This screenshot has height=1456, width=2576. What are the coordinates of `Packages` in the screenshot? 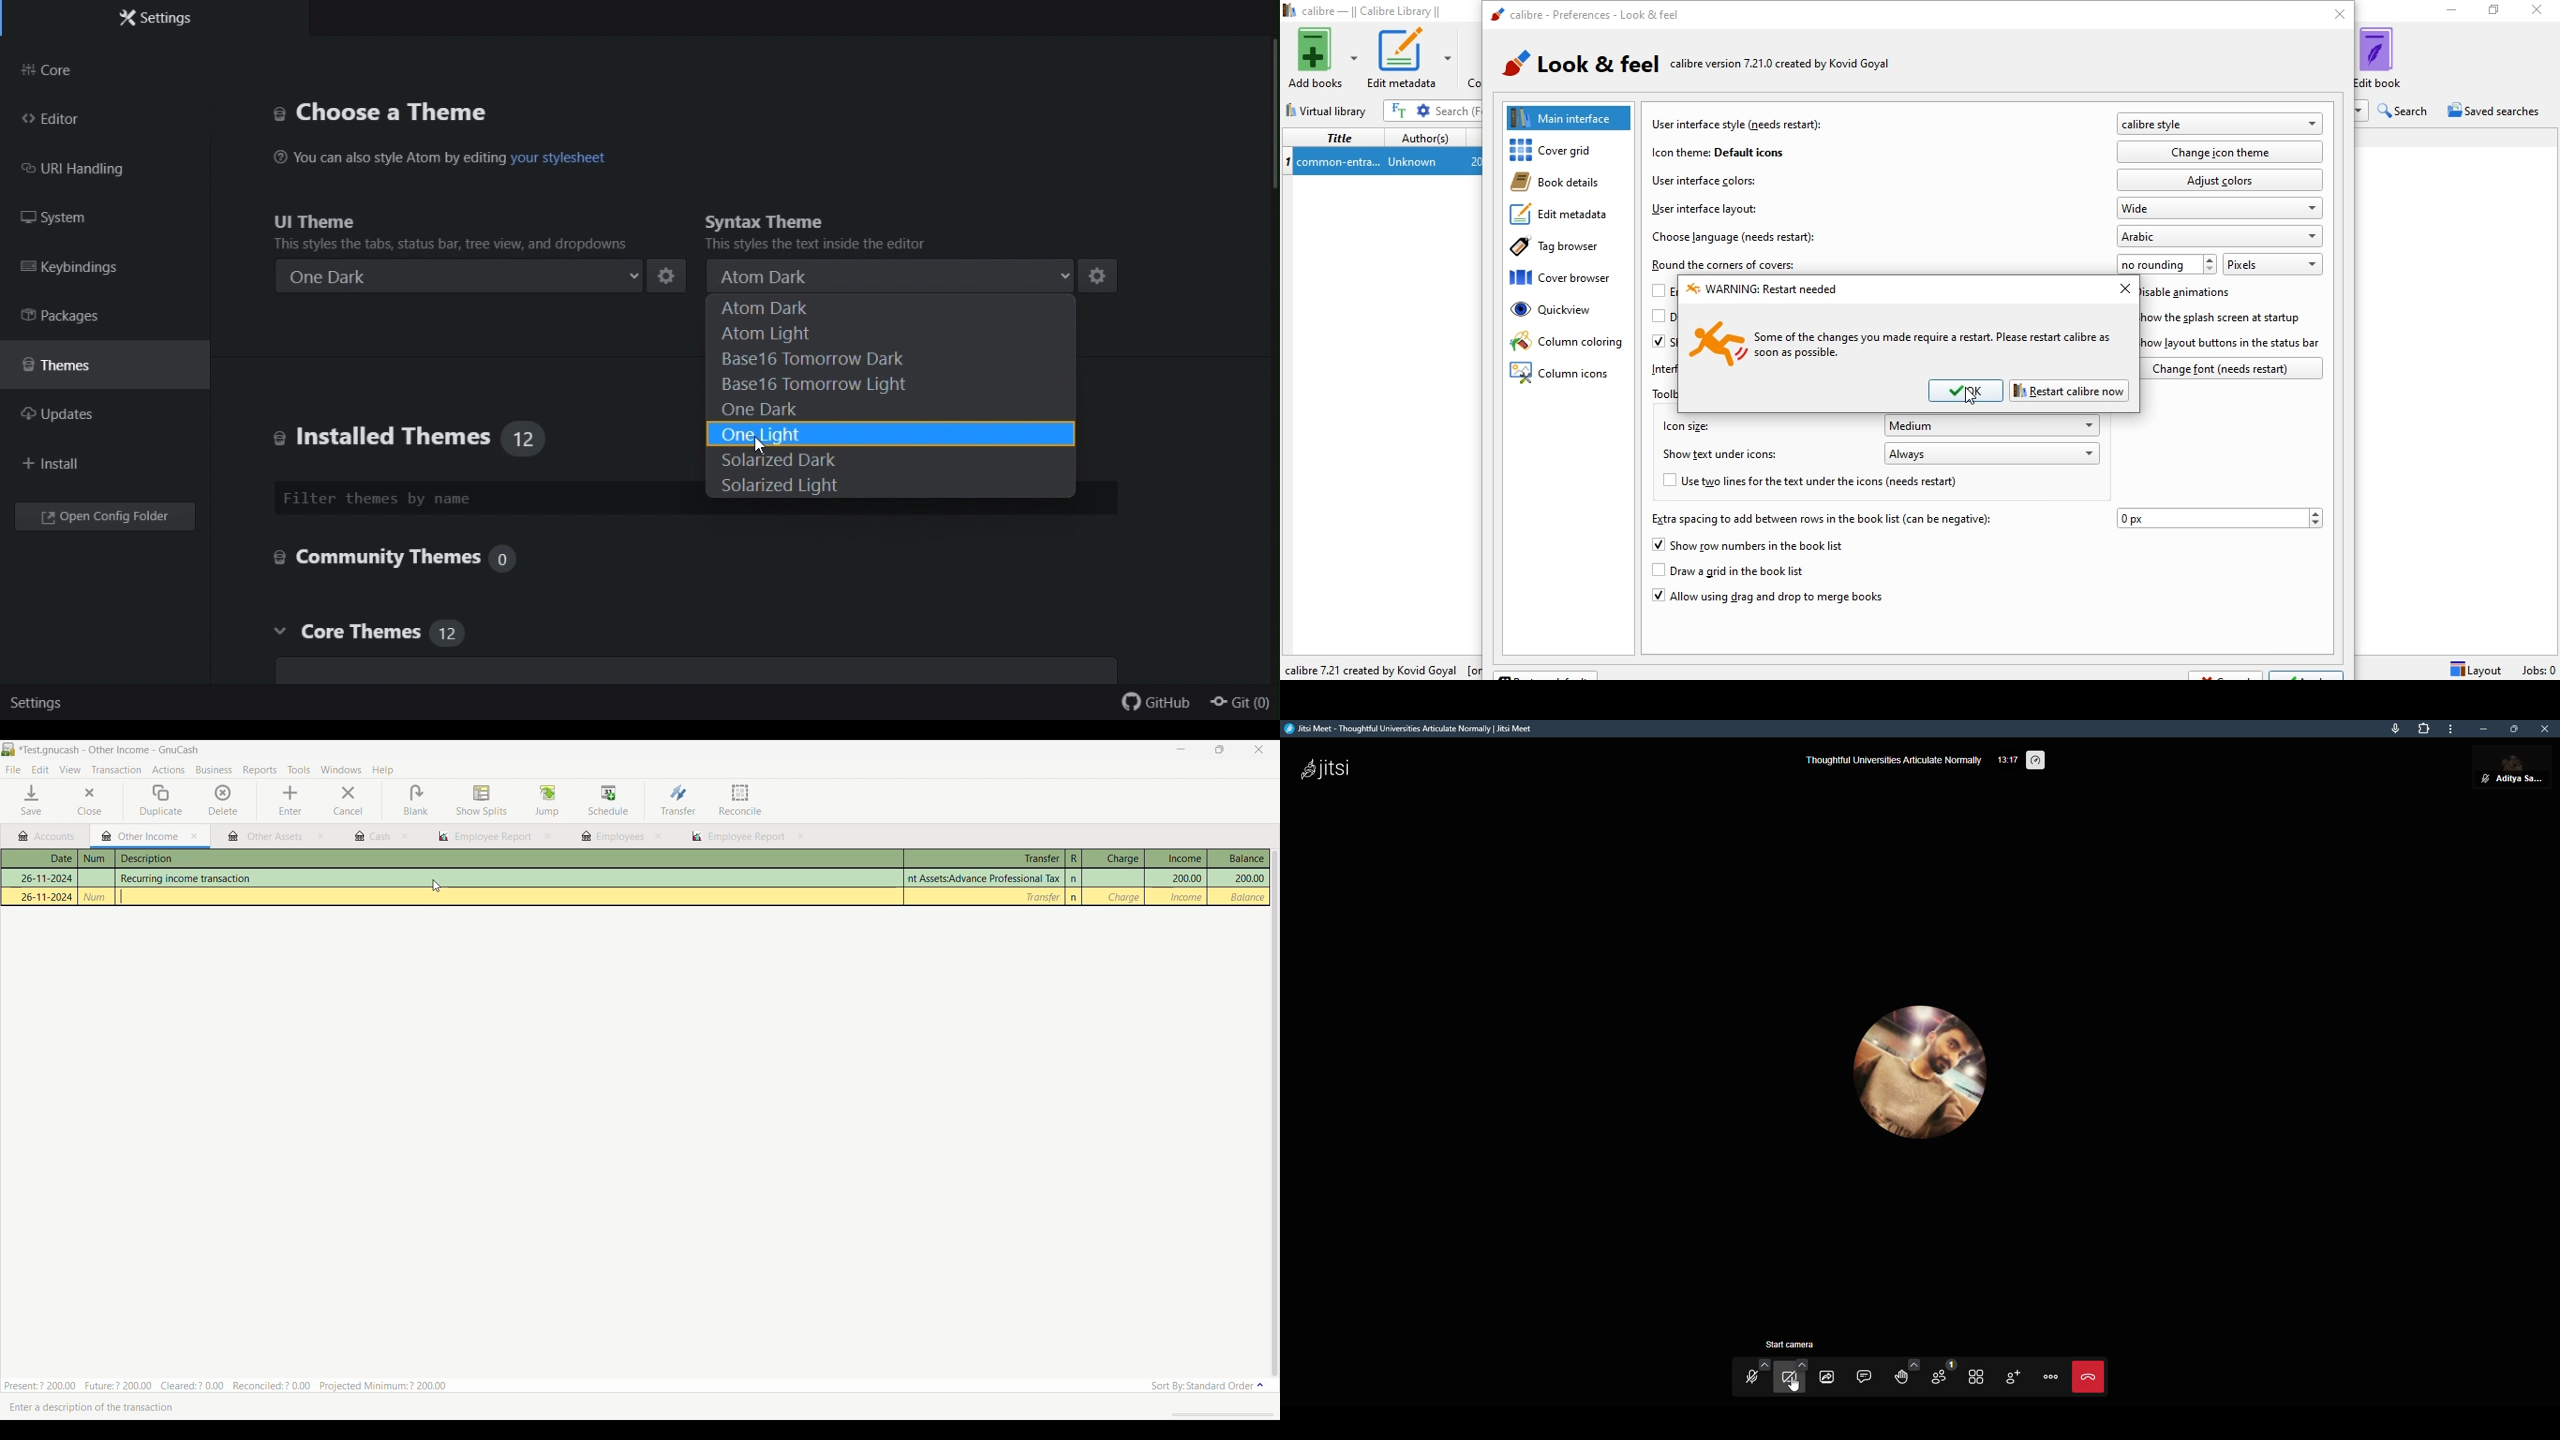 It's located at (76, 318).